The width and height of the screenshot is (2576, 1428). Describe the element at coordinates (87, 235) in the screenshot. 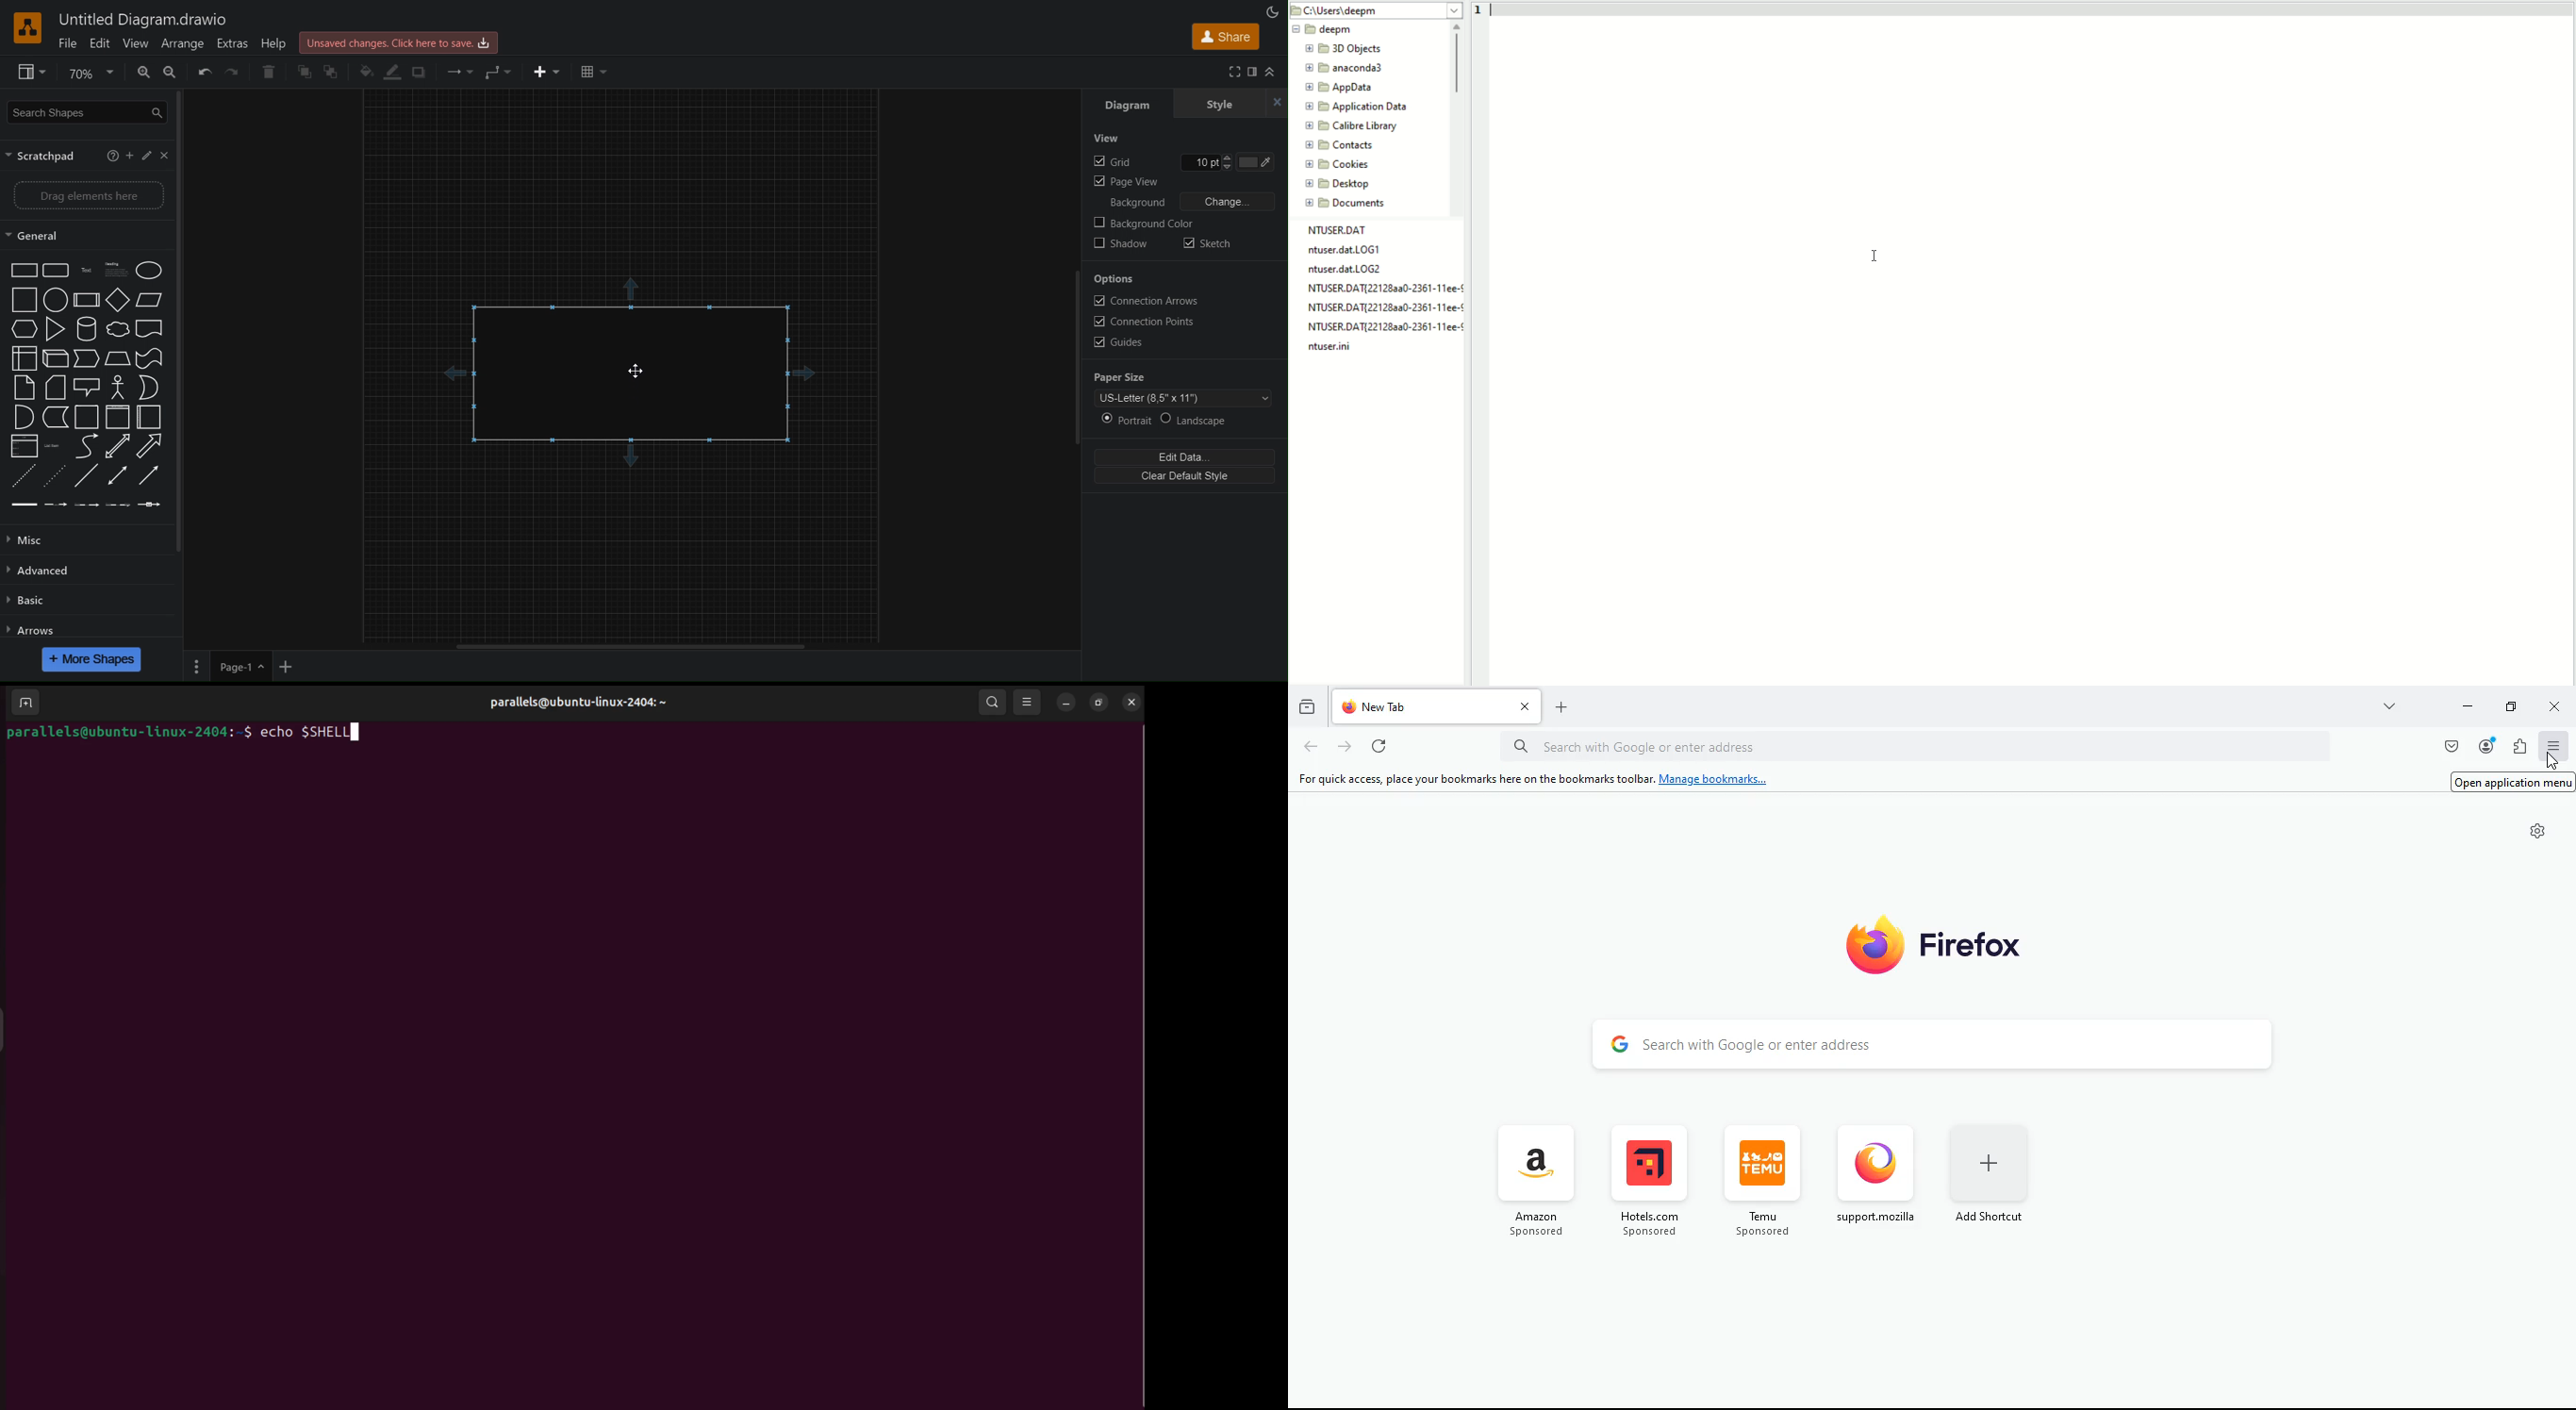

I see `General` at that location.